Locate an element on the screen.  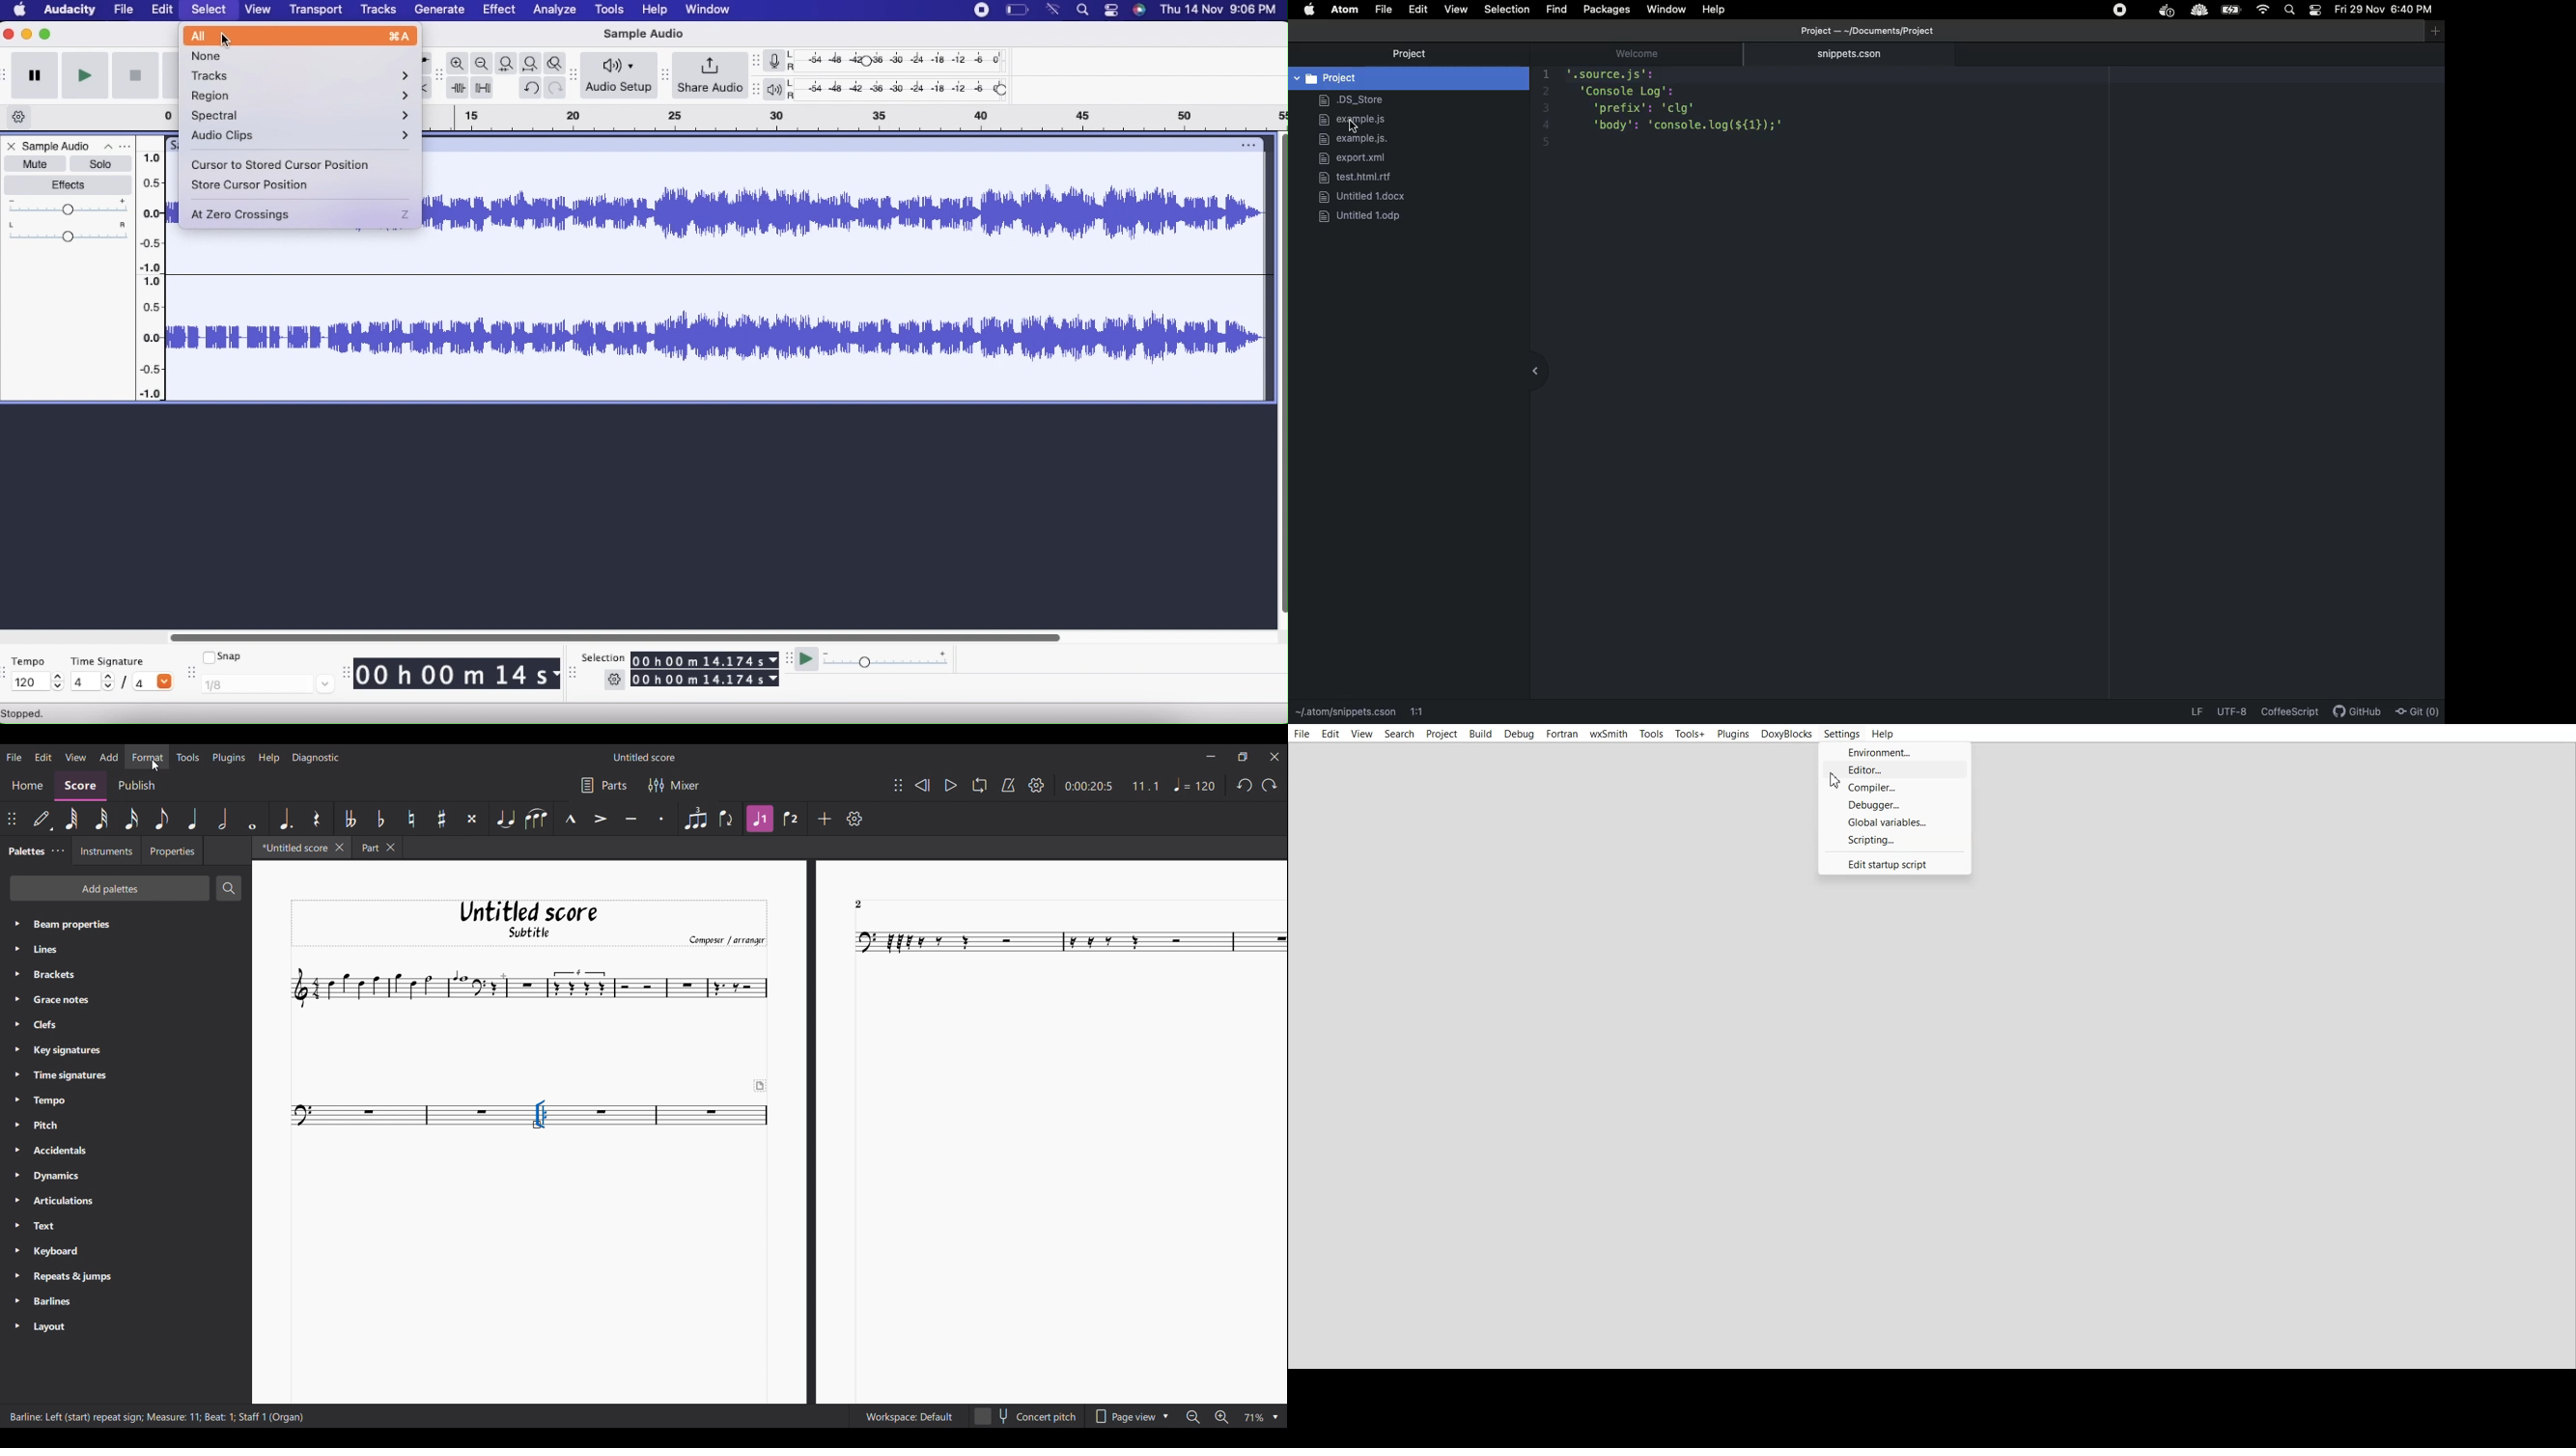
Toggle natural is located at coordinates (411, 819).